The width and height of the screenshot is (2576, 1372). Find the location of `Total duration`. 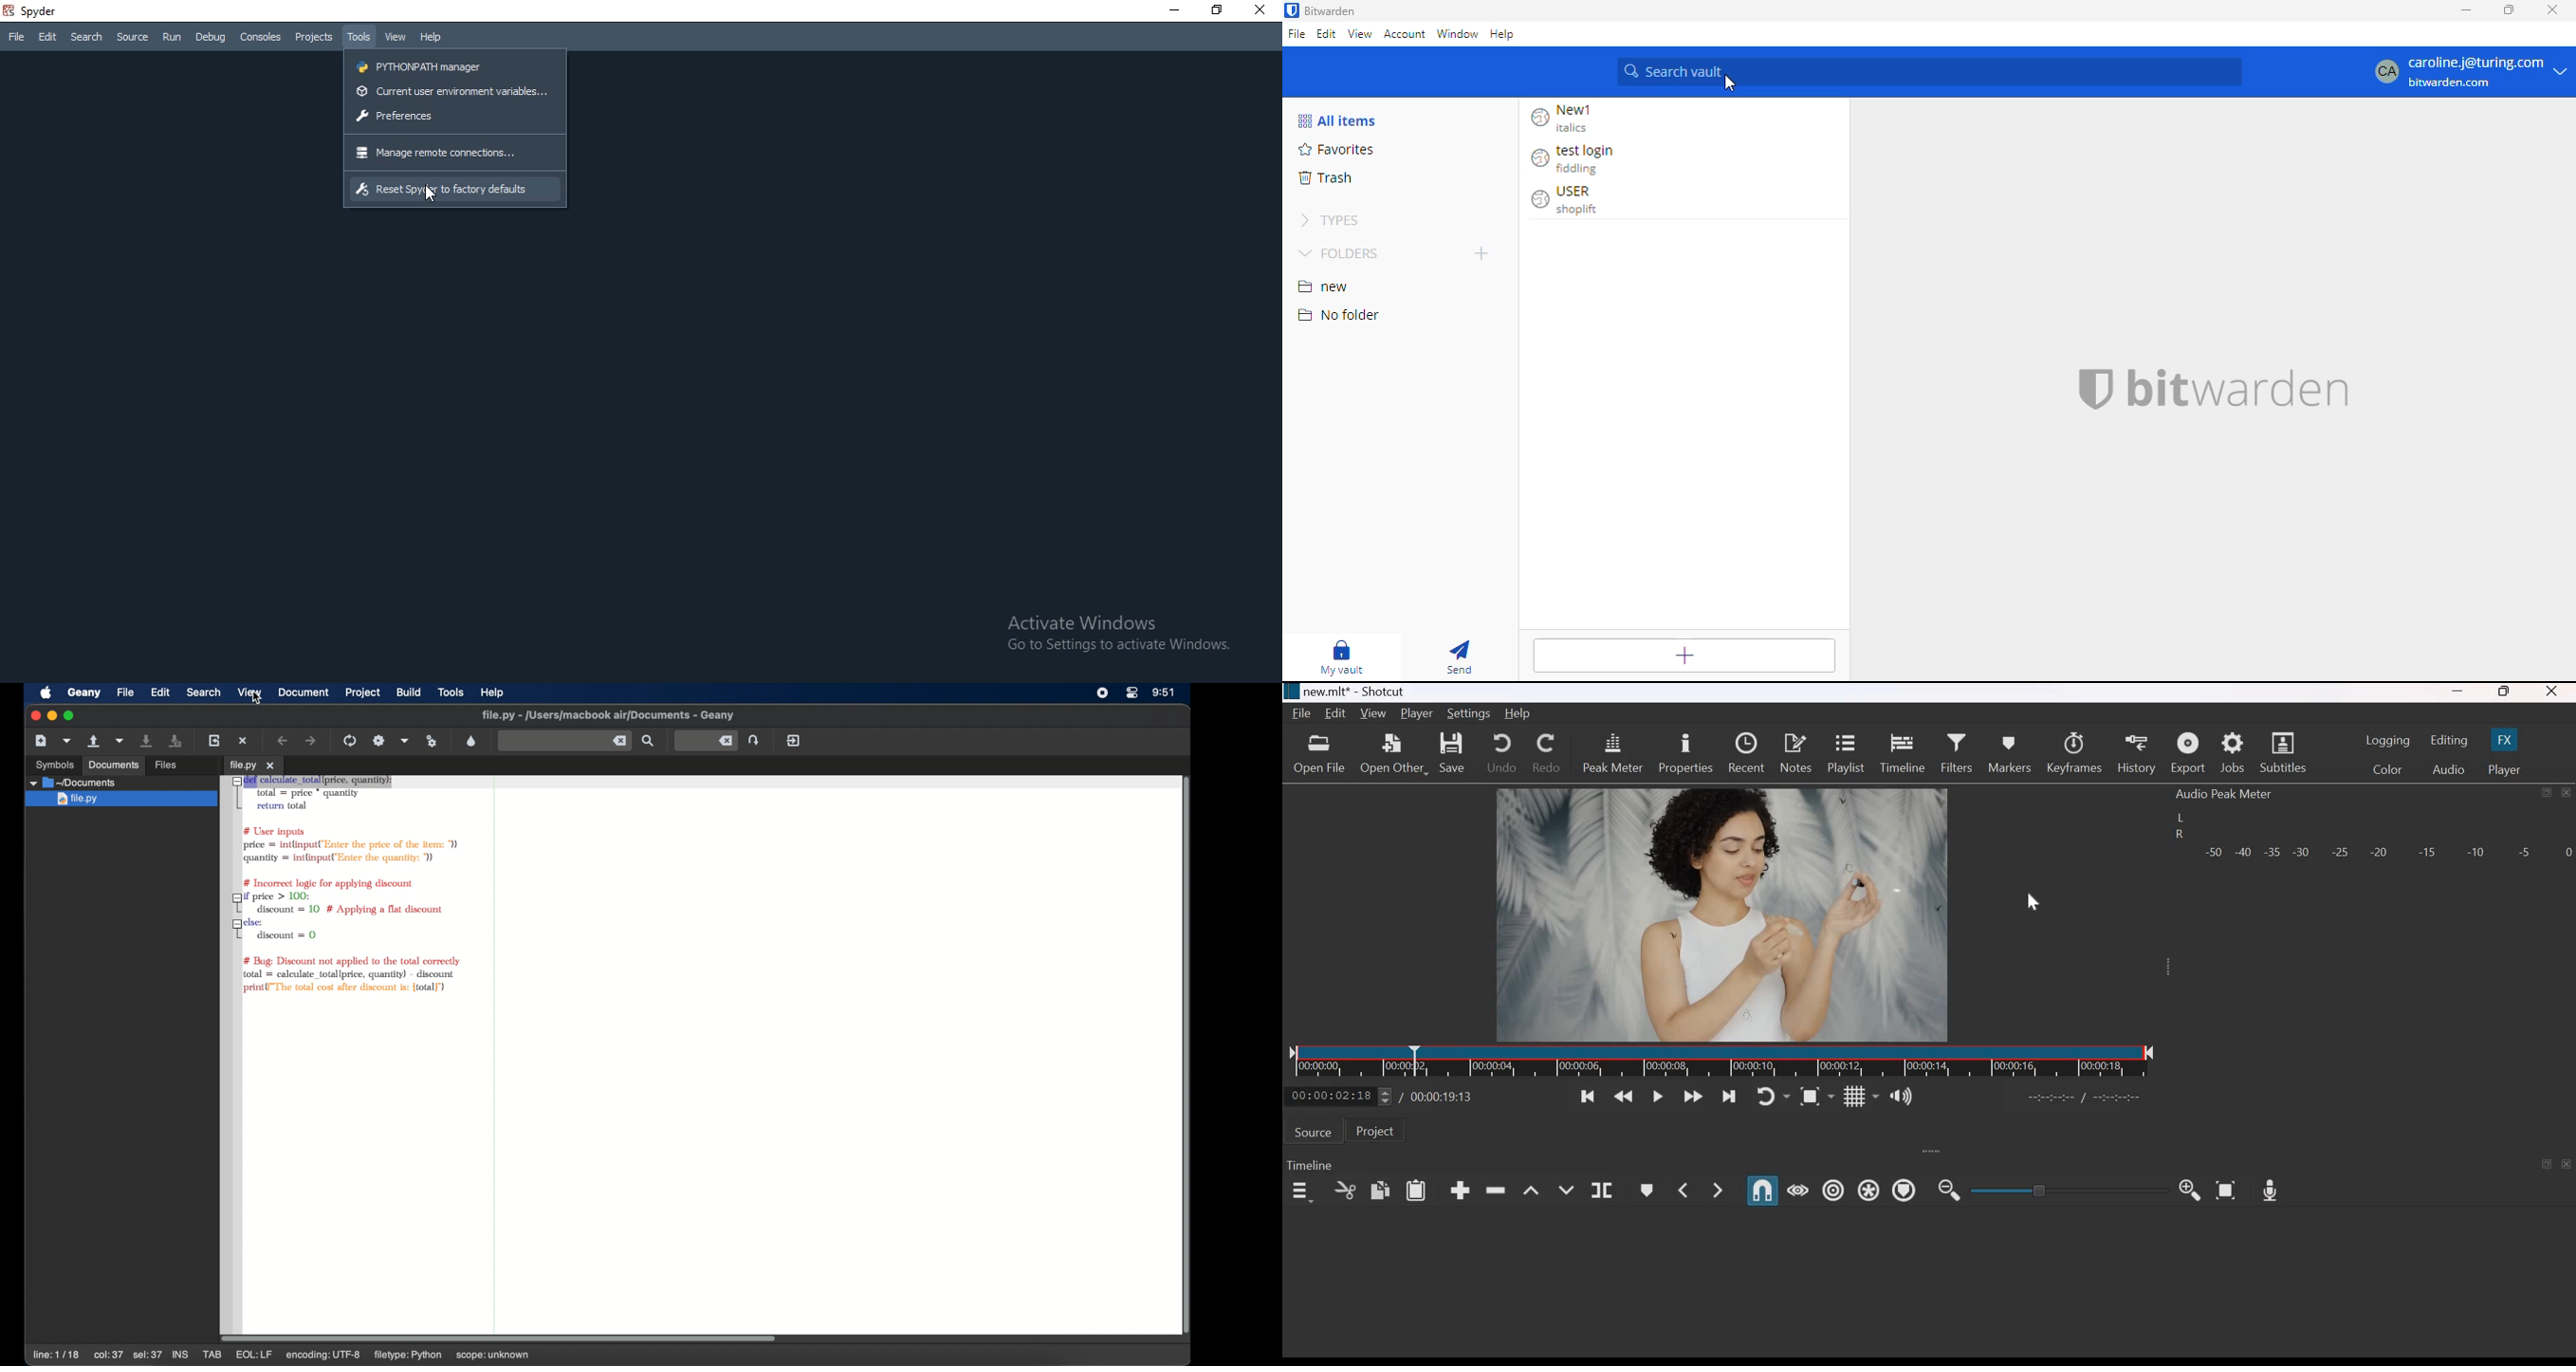

Total duration is located at coordinates (1443, 1097).